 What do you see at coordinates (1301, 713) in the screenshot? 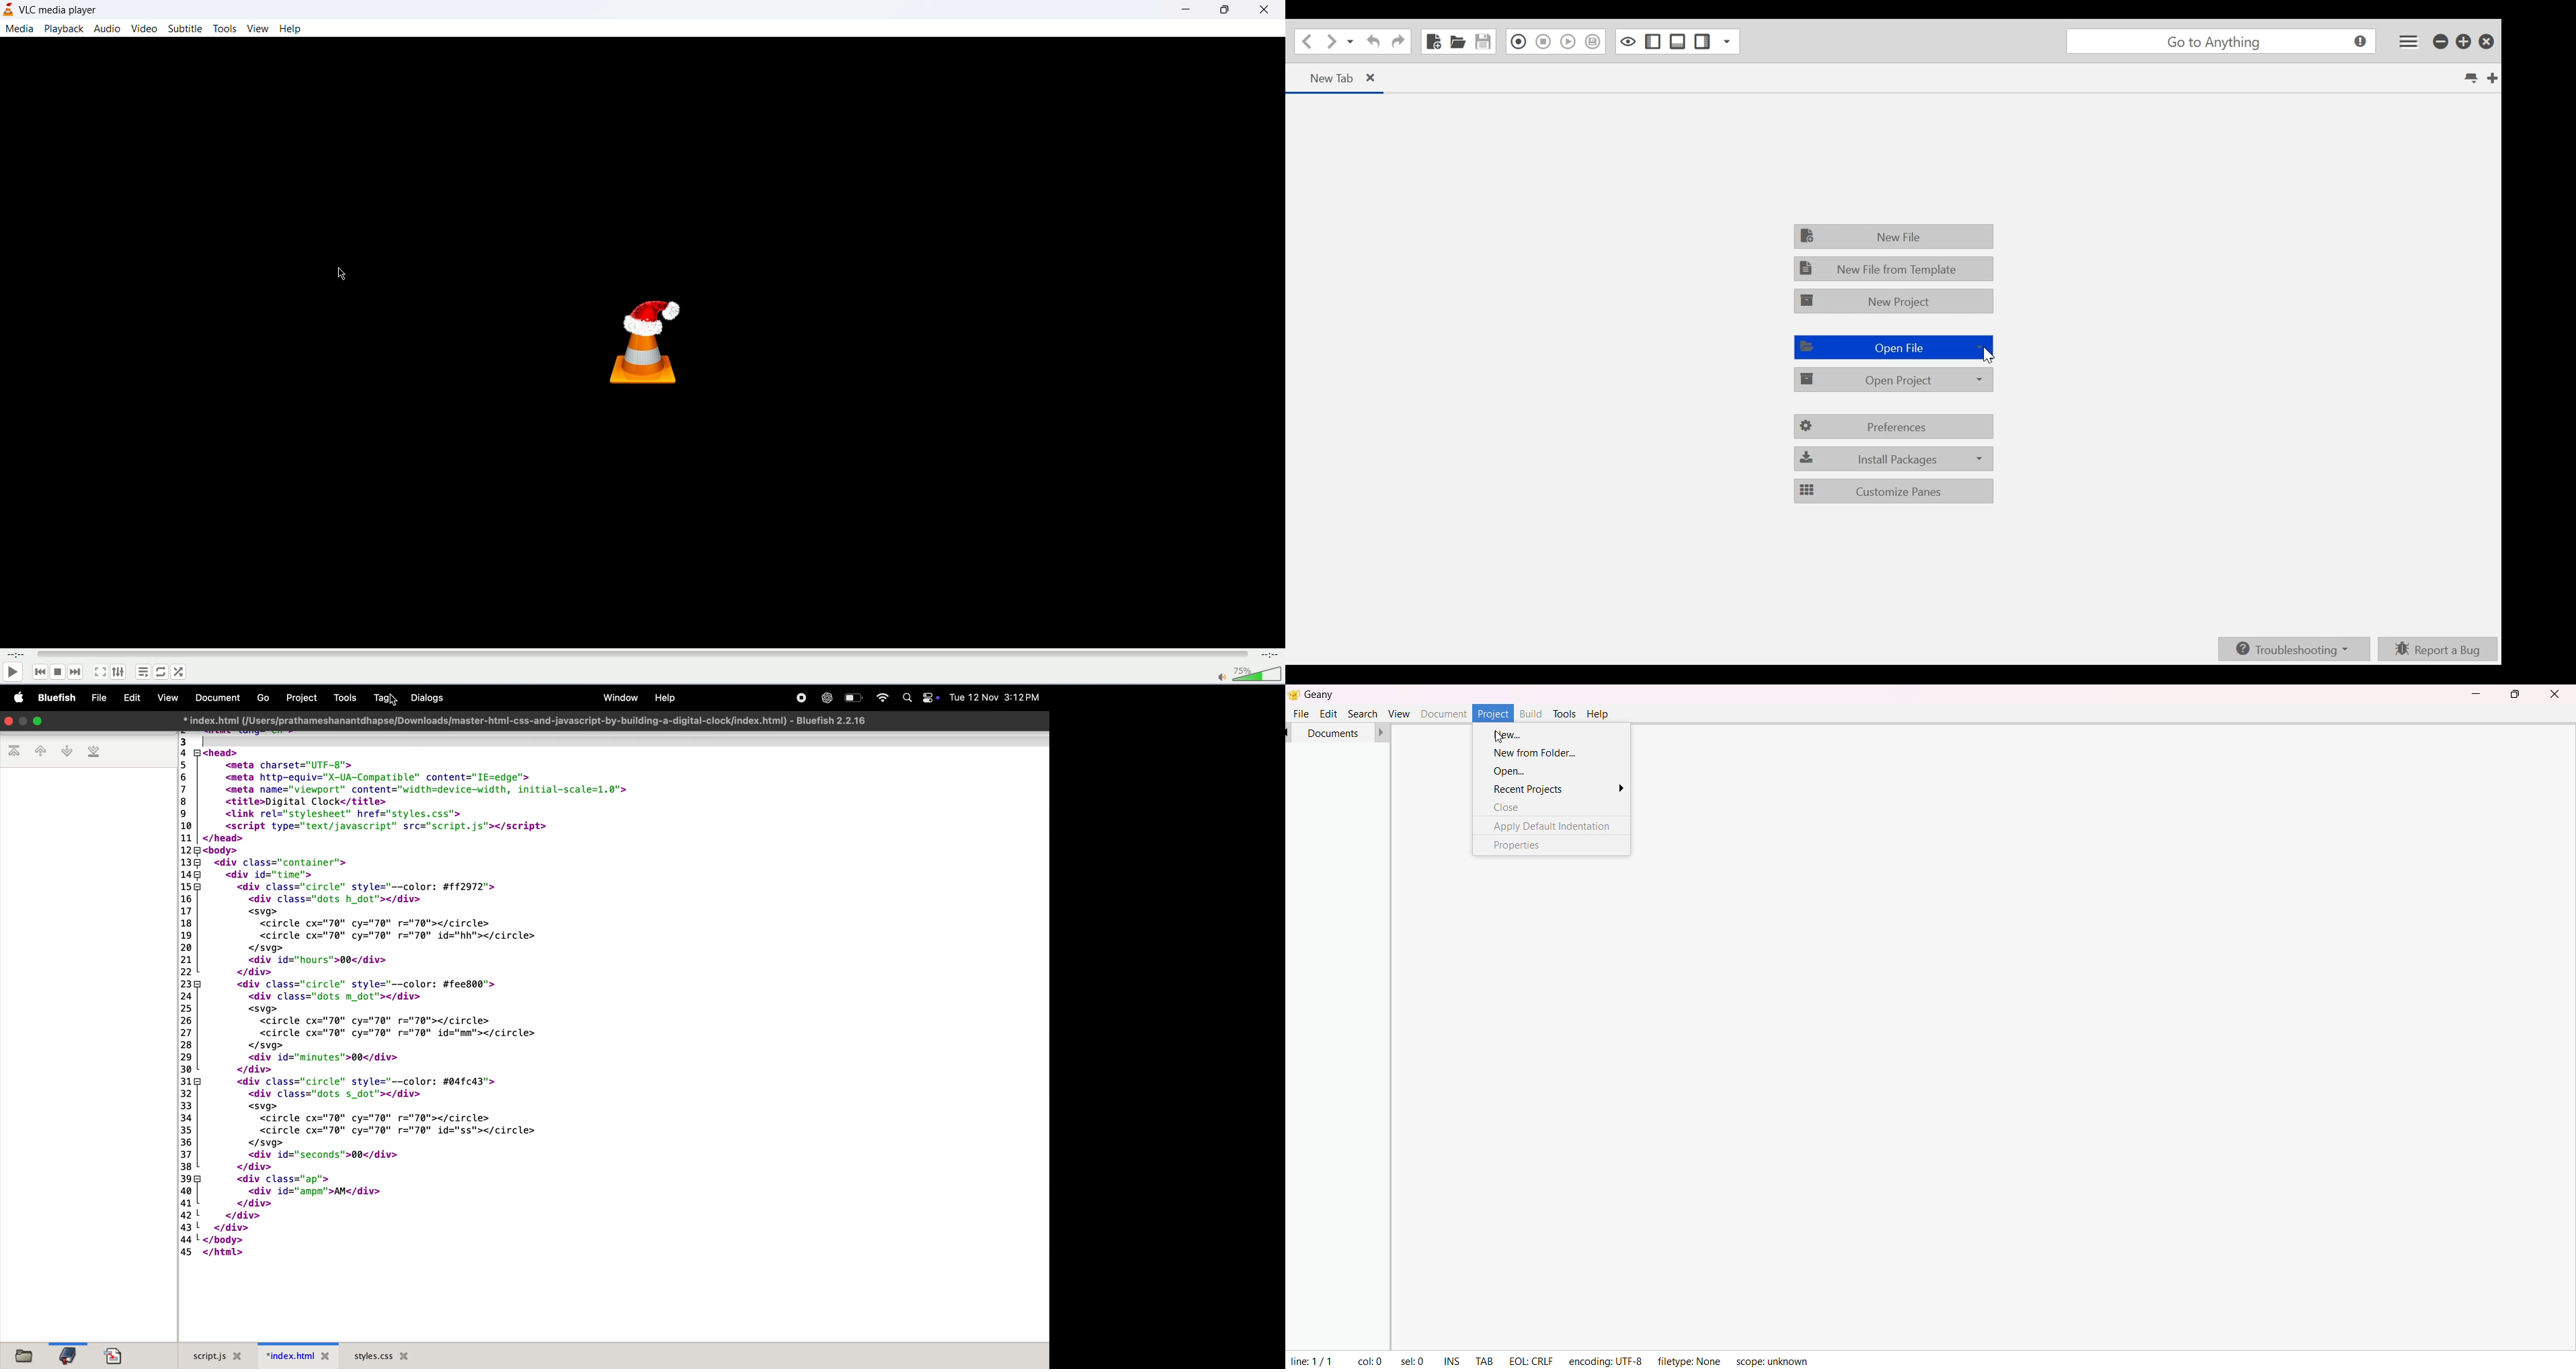
I see `file` at bounding box center [1301, 713].